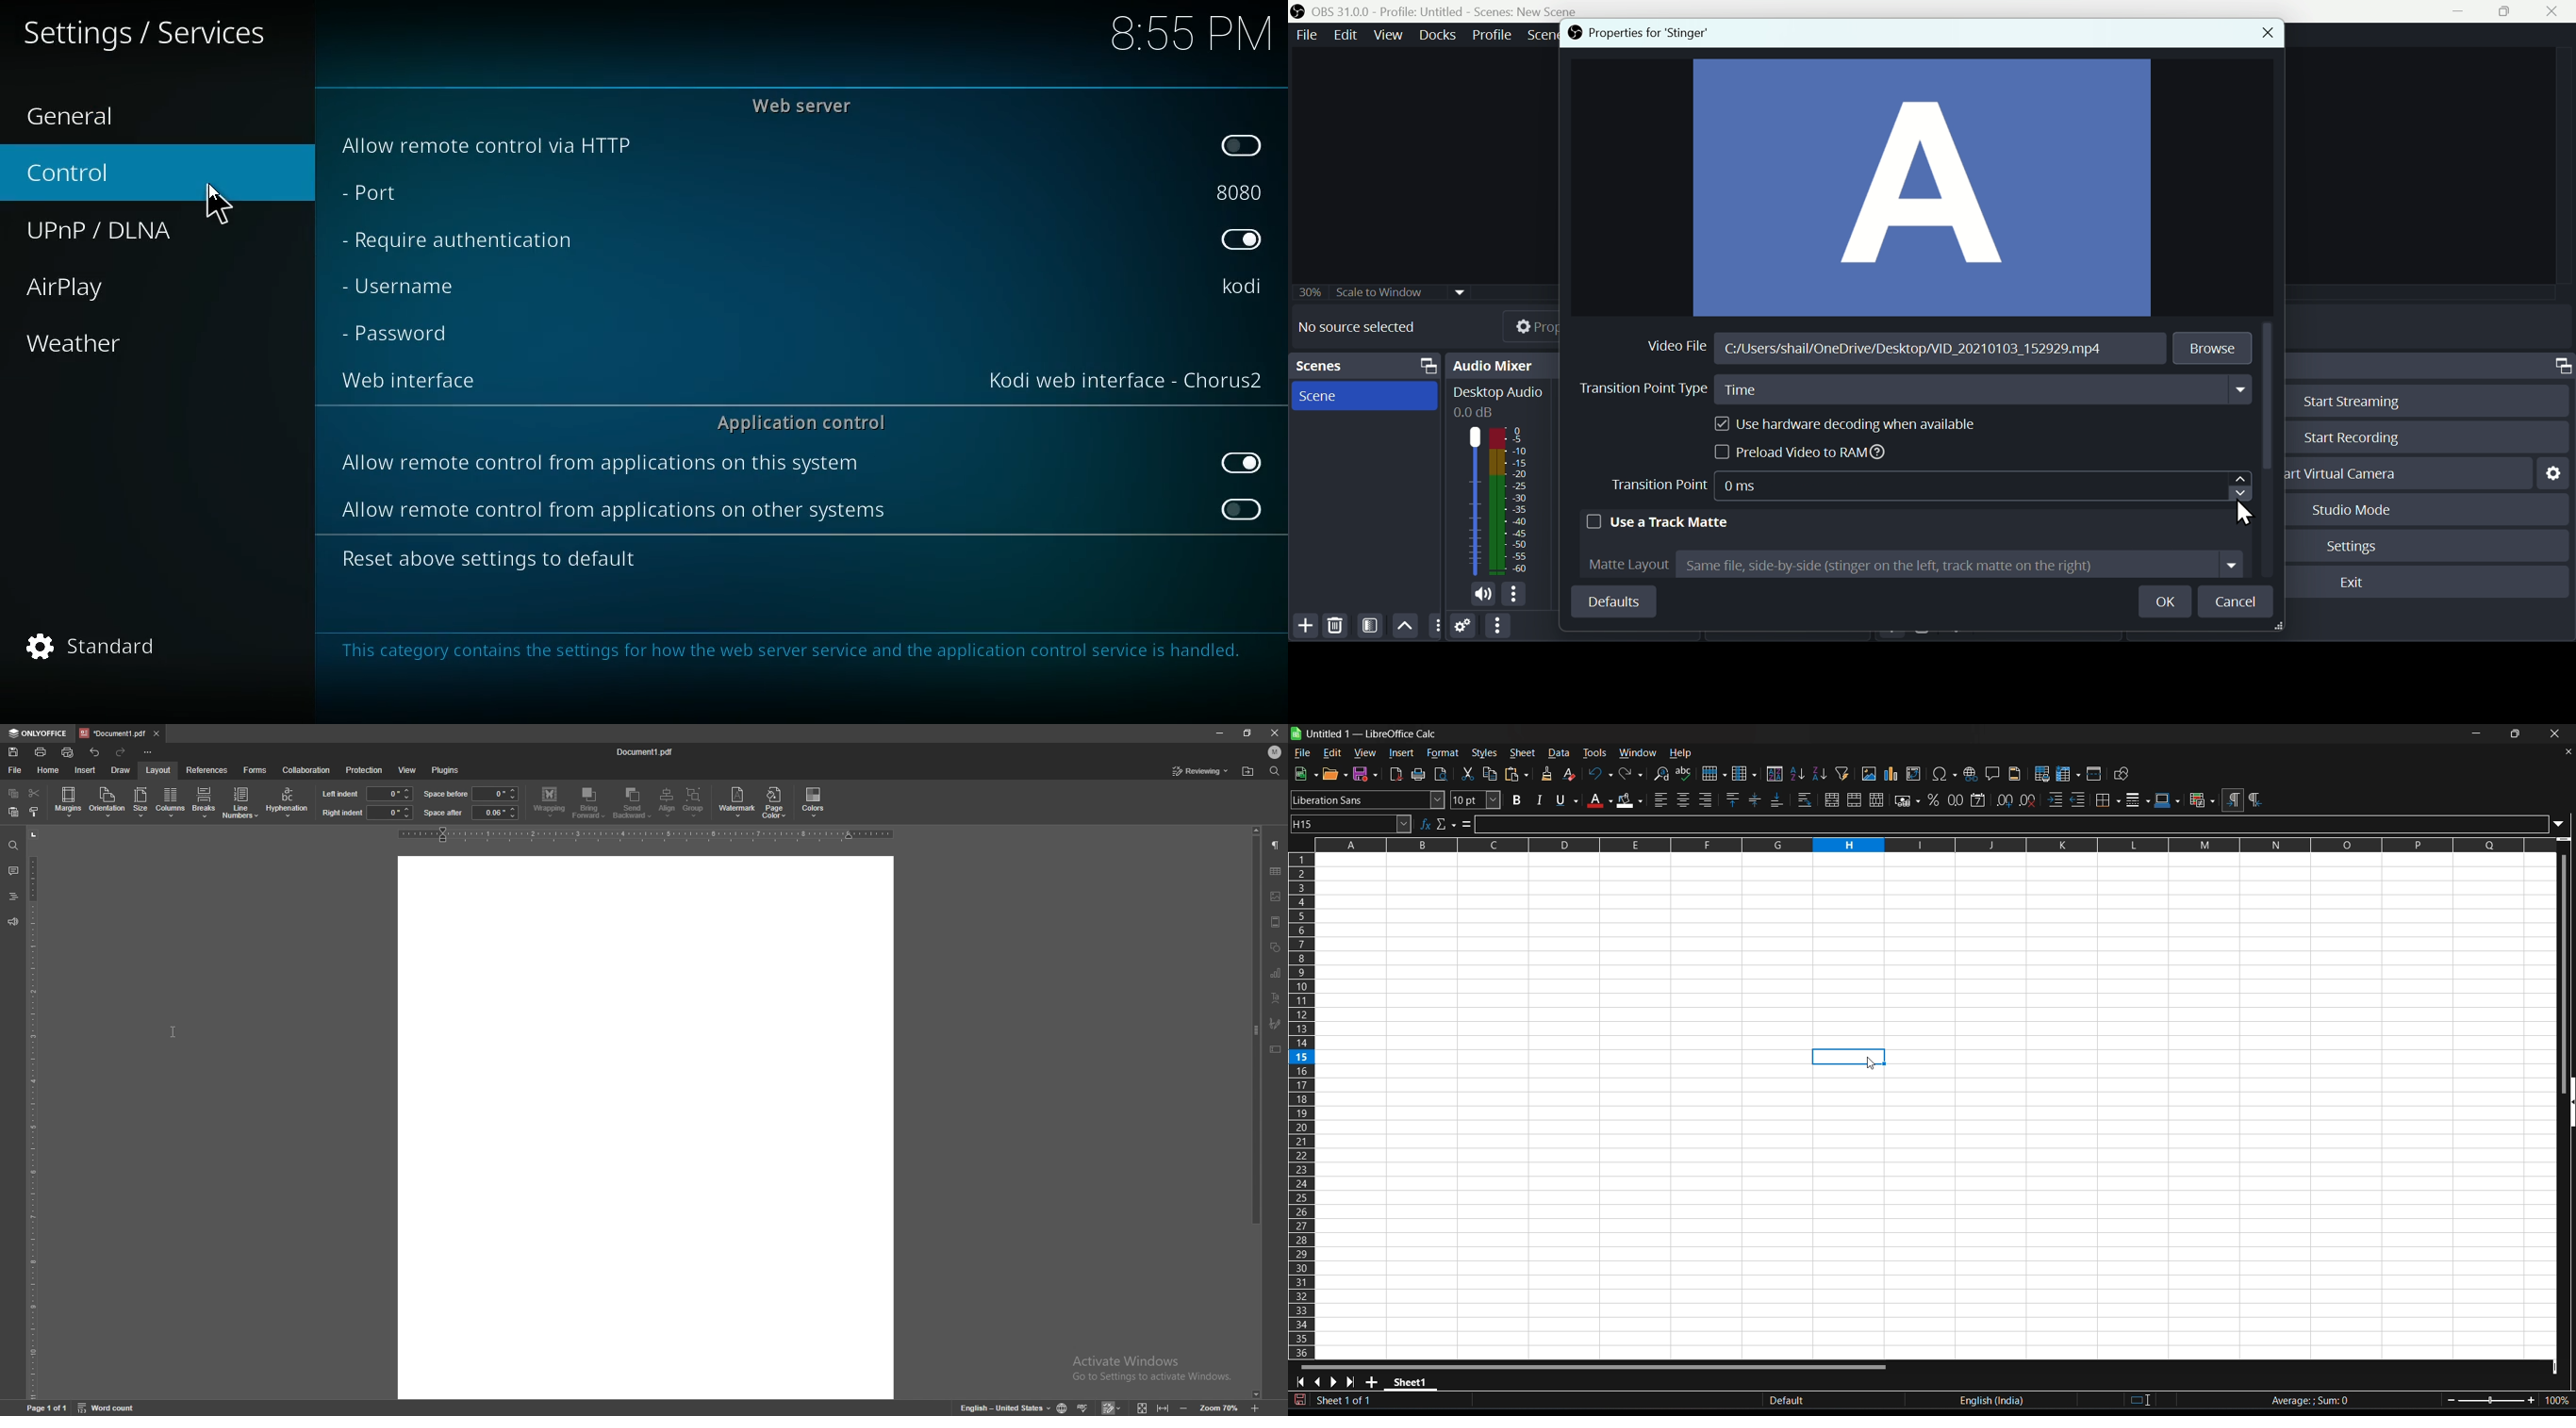 The image size is (2576, 1428). What do you see at coordinates (1876, 799) in the screenshot?
I see `unmerge cells` at bounding box center [1876, 799].